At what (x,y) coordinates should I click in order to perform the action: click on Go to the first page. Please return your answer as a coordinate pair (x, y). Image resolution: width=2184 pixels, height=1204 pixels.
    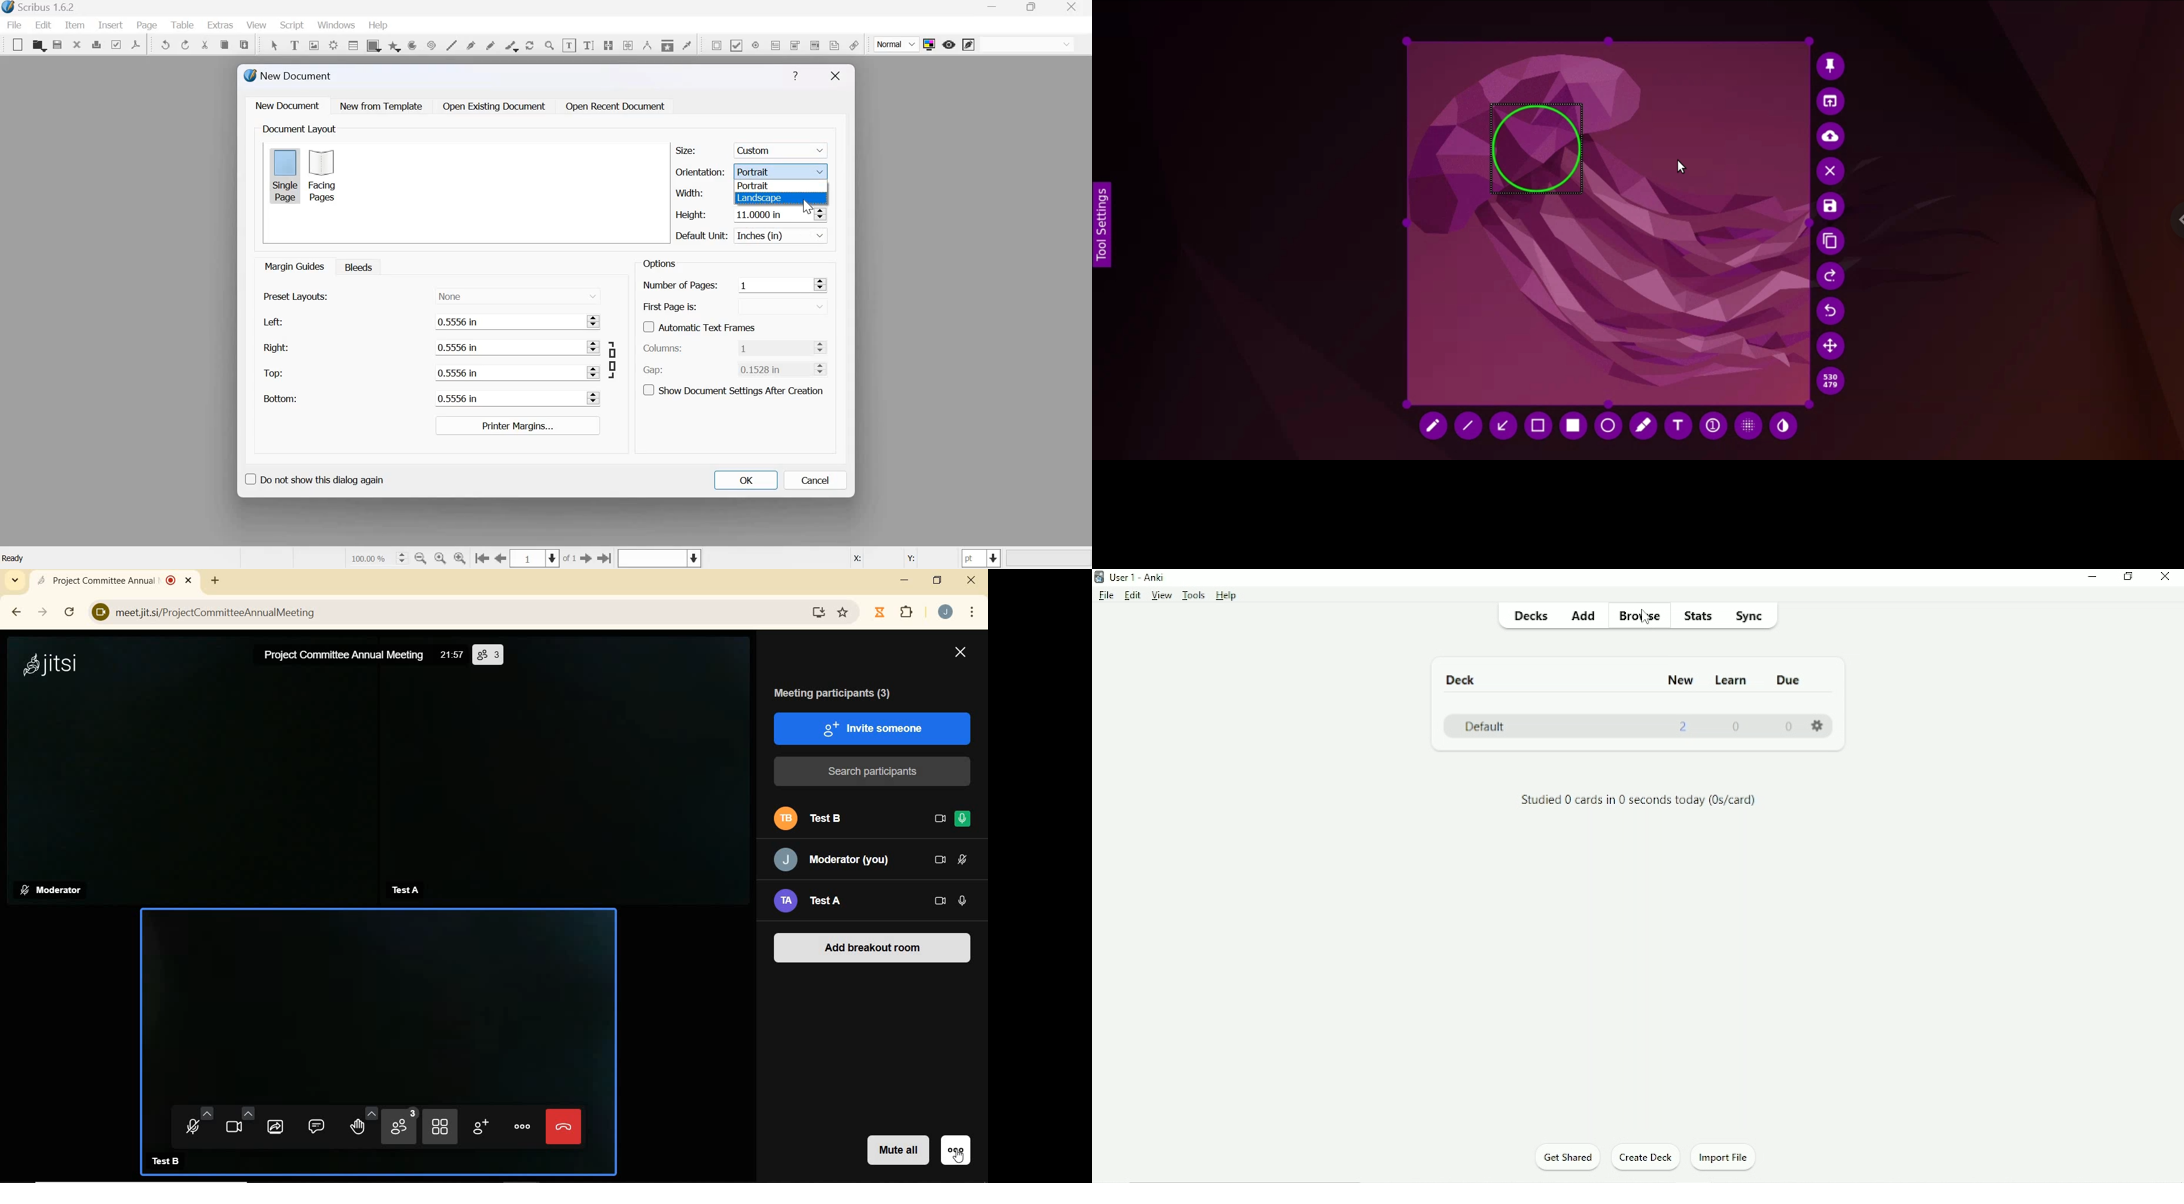
    Looking at the image, I should click on (482, 560).